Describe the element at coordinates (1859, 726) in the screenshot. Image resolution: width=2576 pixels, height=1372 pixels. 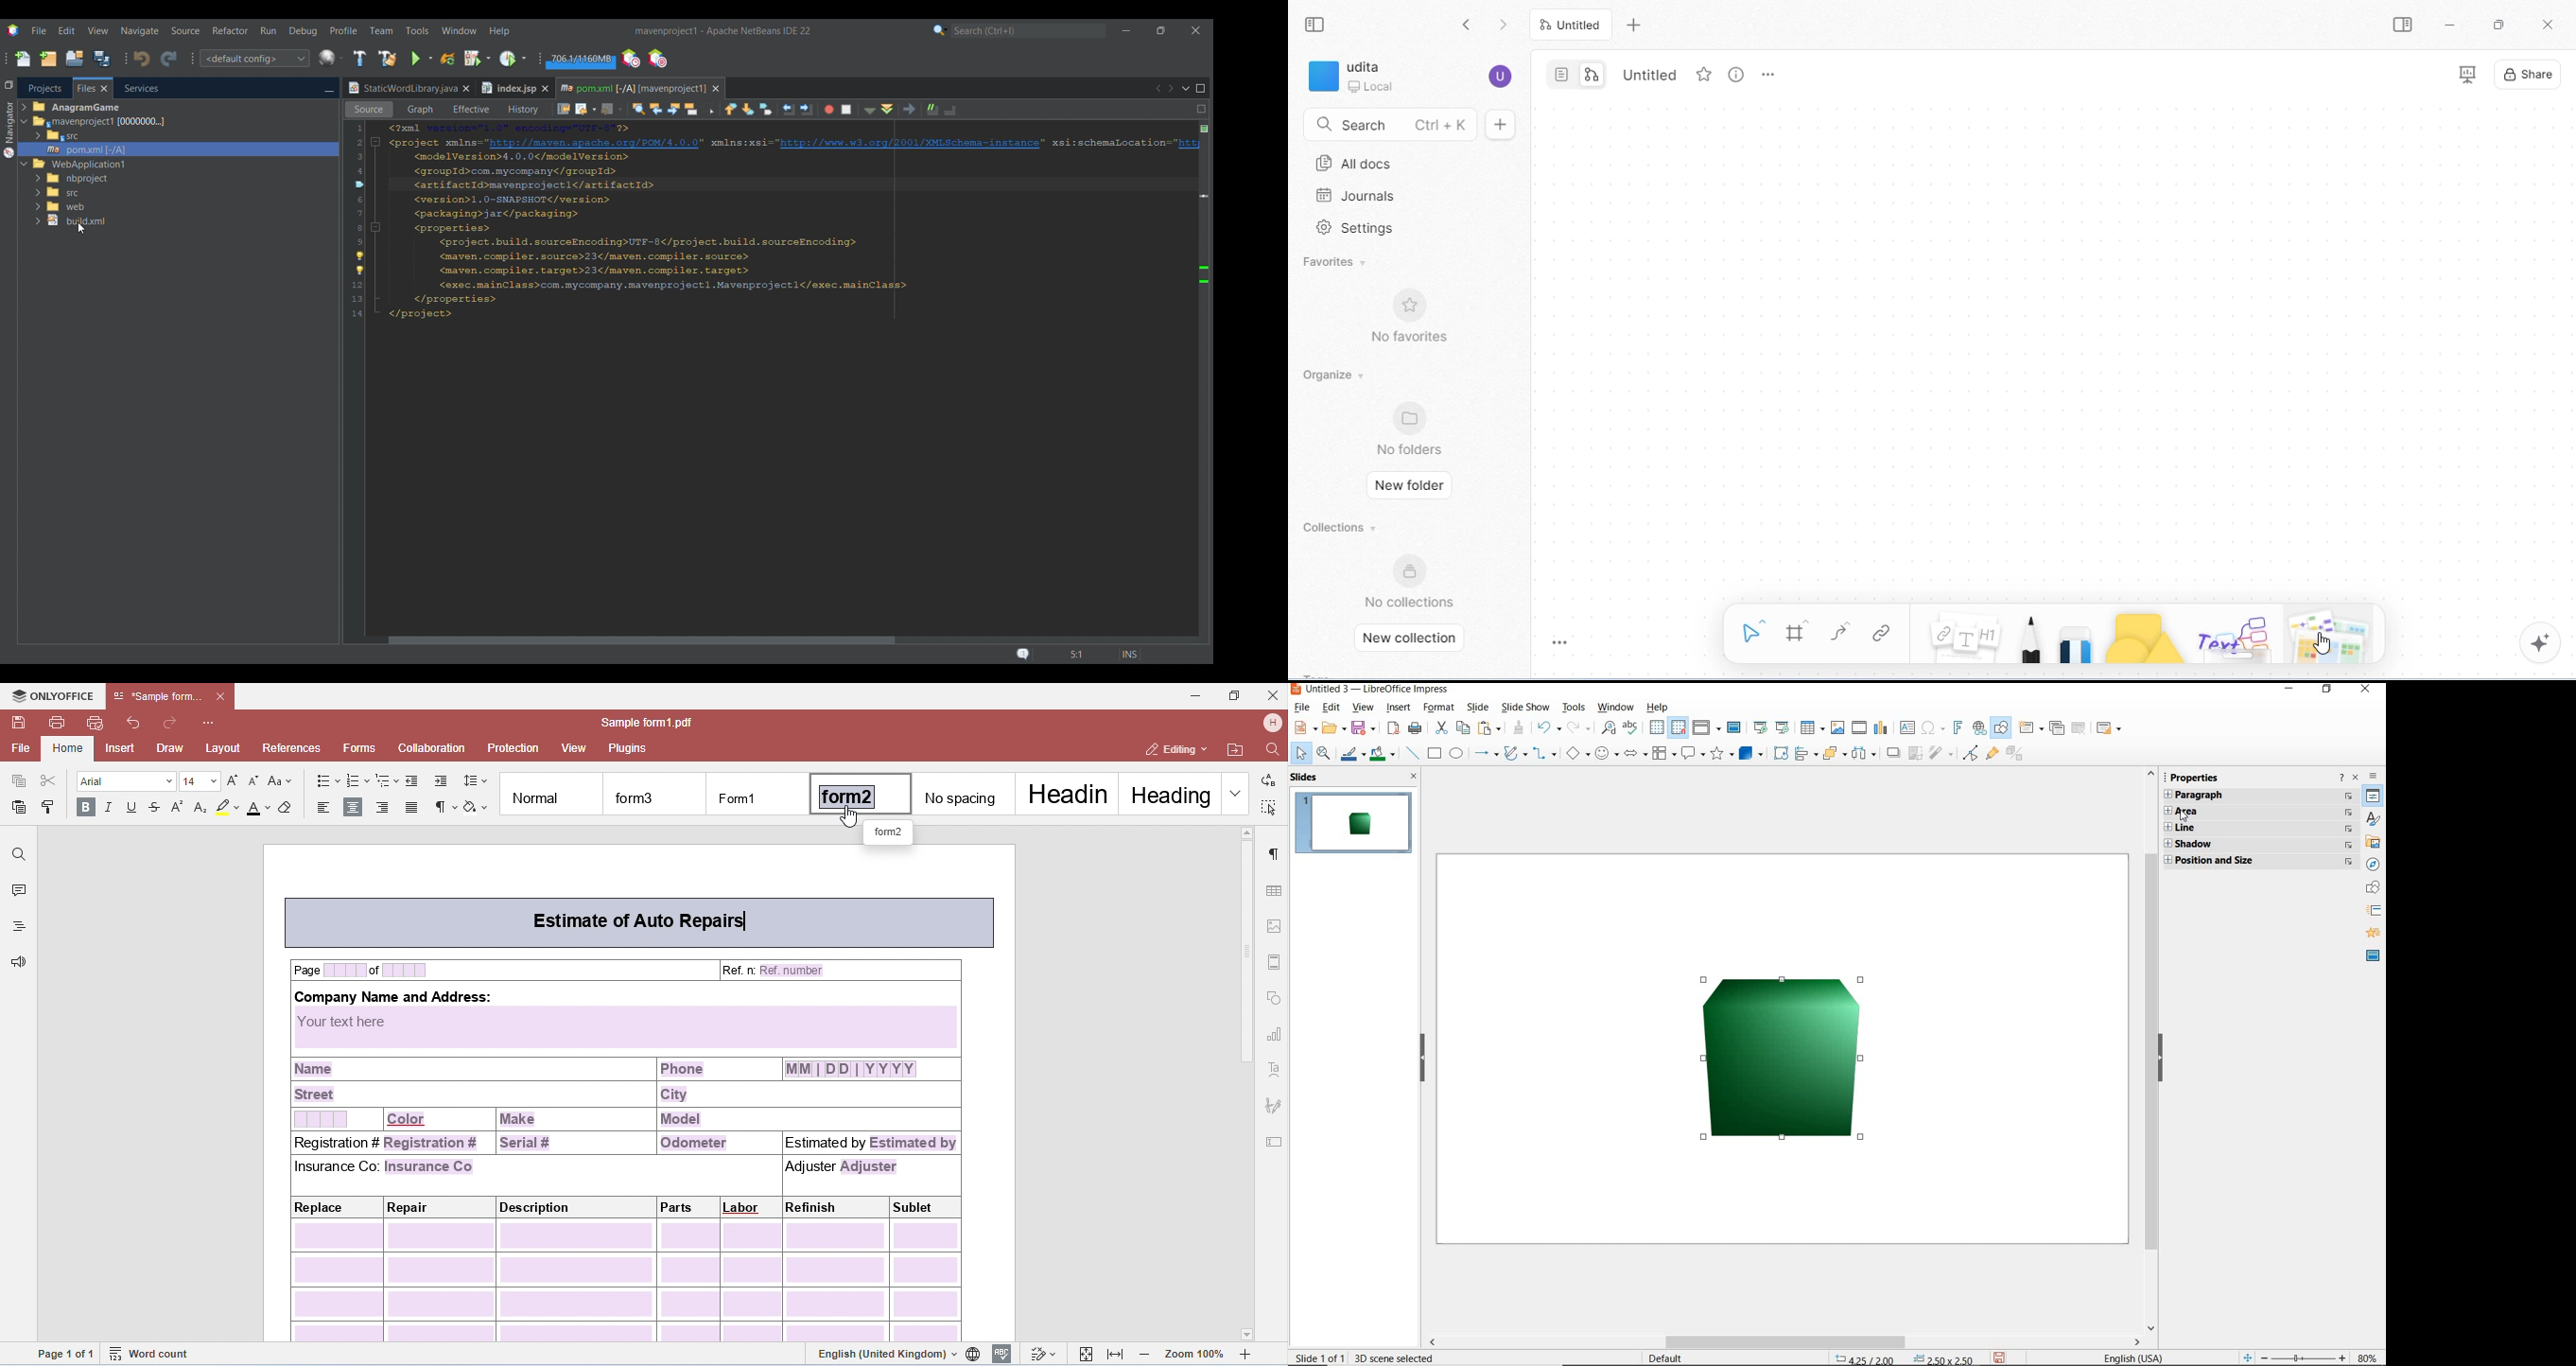
I see `insert audio or video` at that location.